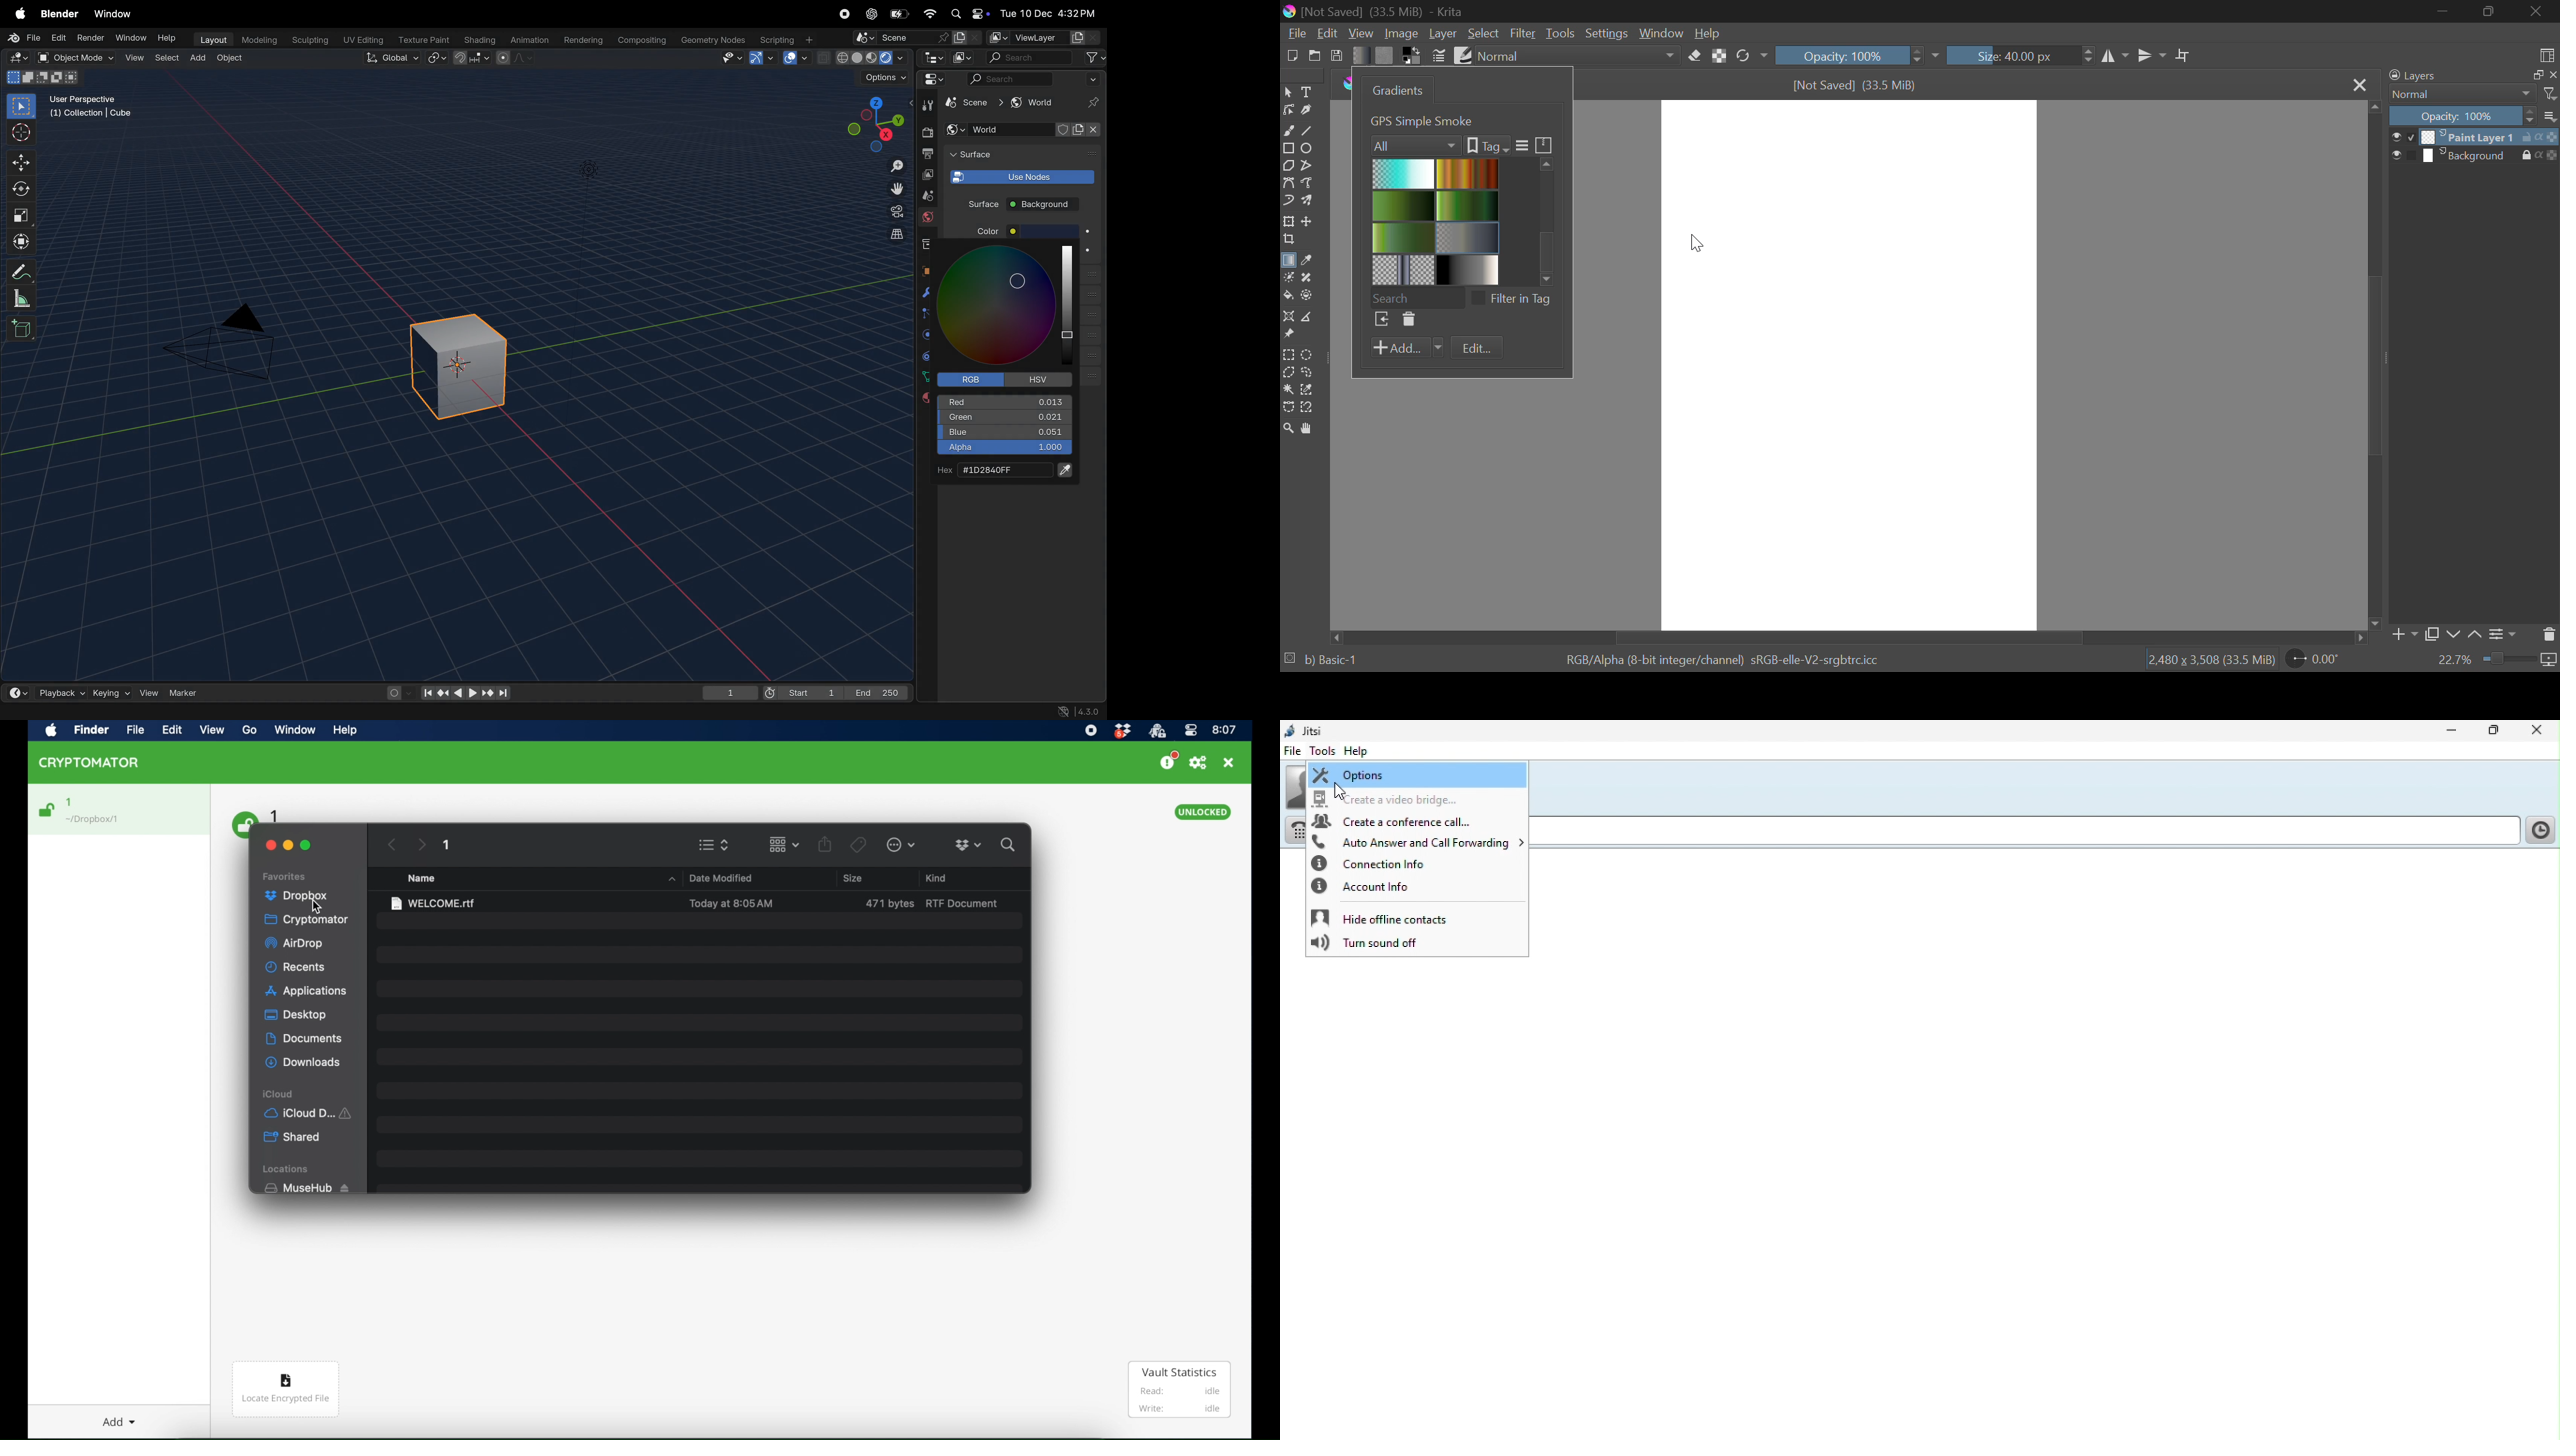 Image resolution: width=2576 pixels, height=1456 pixels. What do you see at coordinates (295, 945) in the screenshot?
I see `airdrop` at bounding box center [295, 945].